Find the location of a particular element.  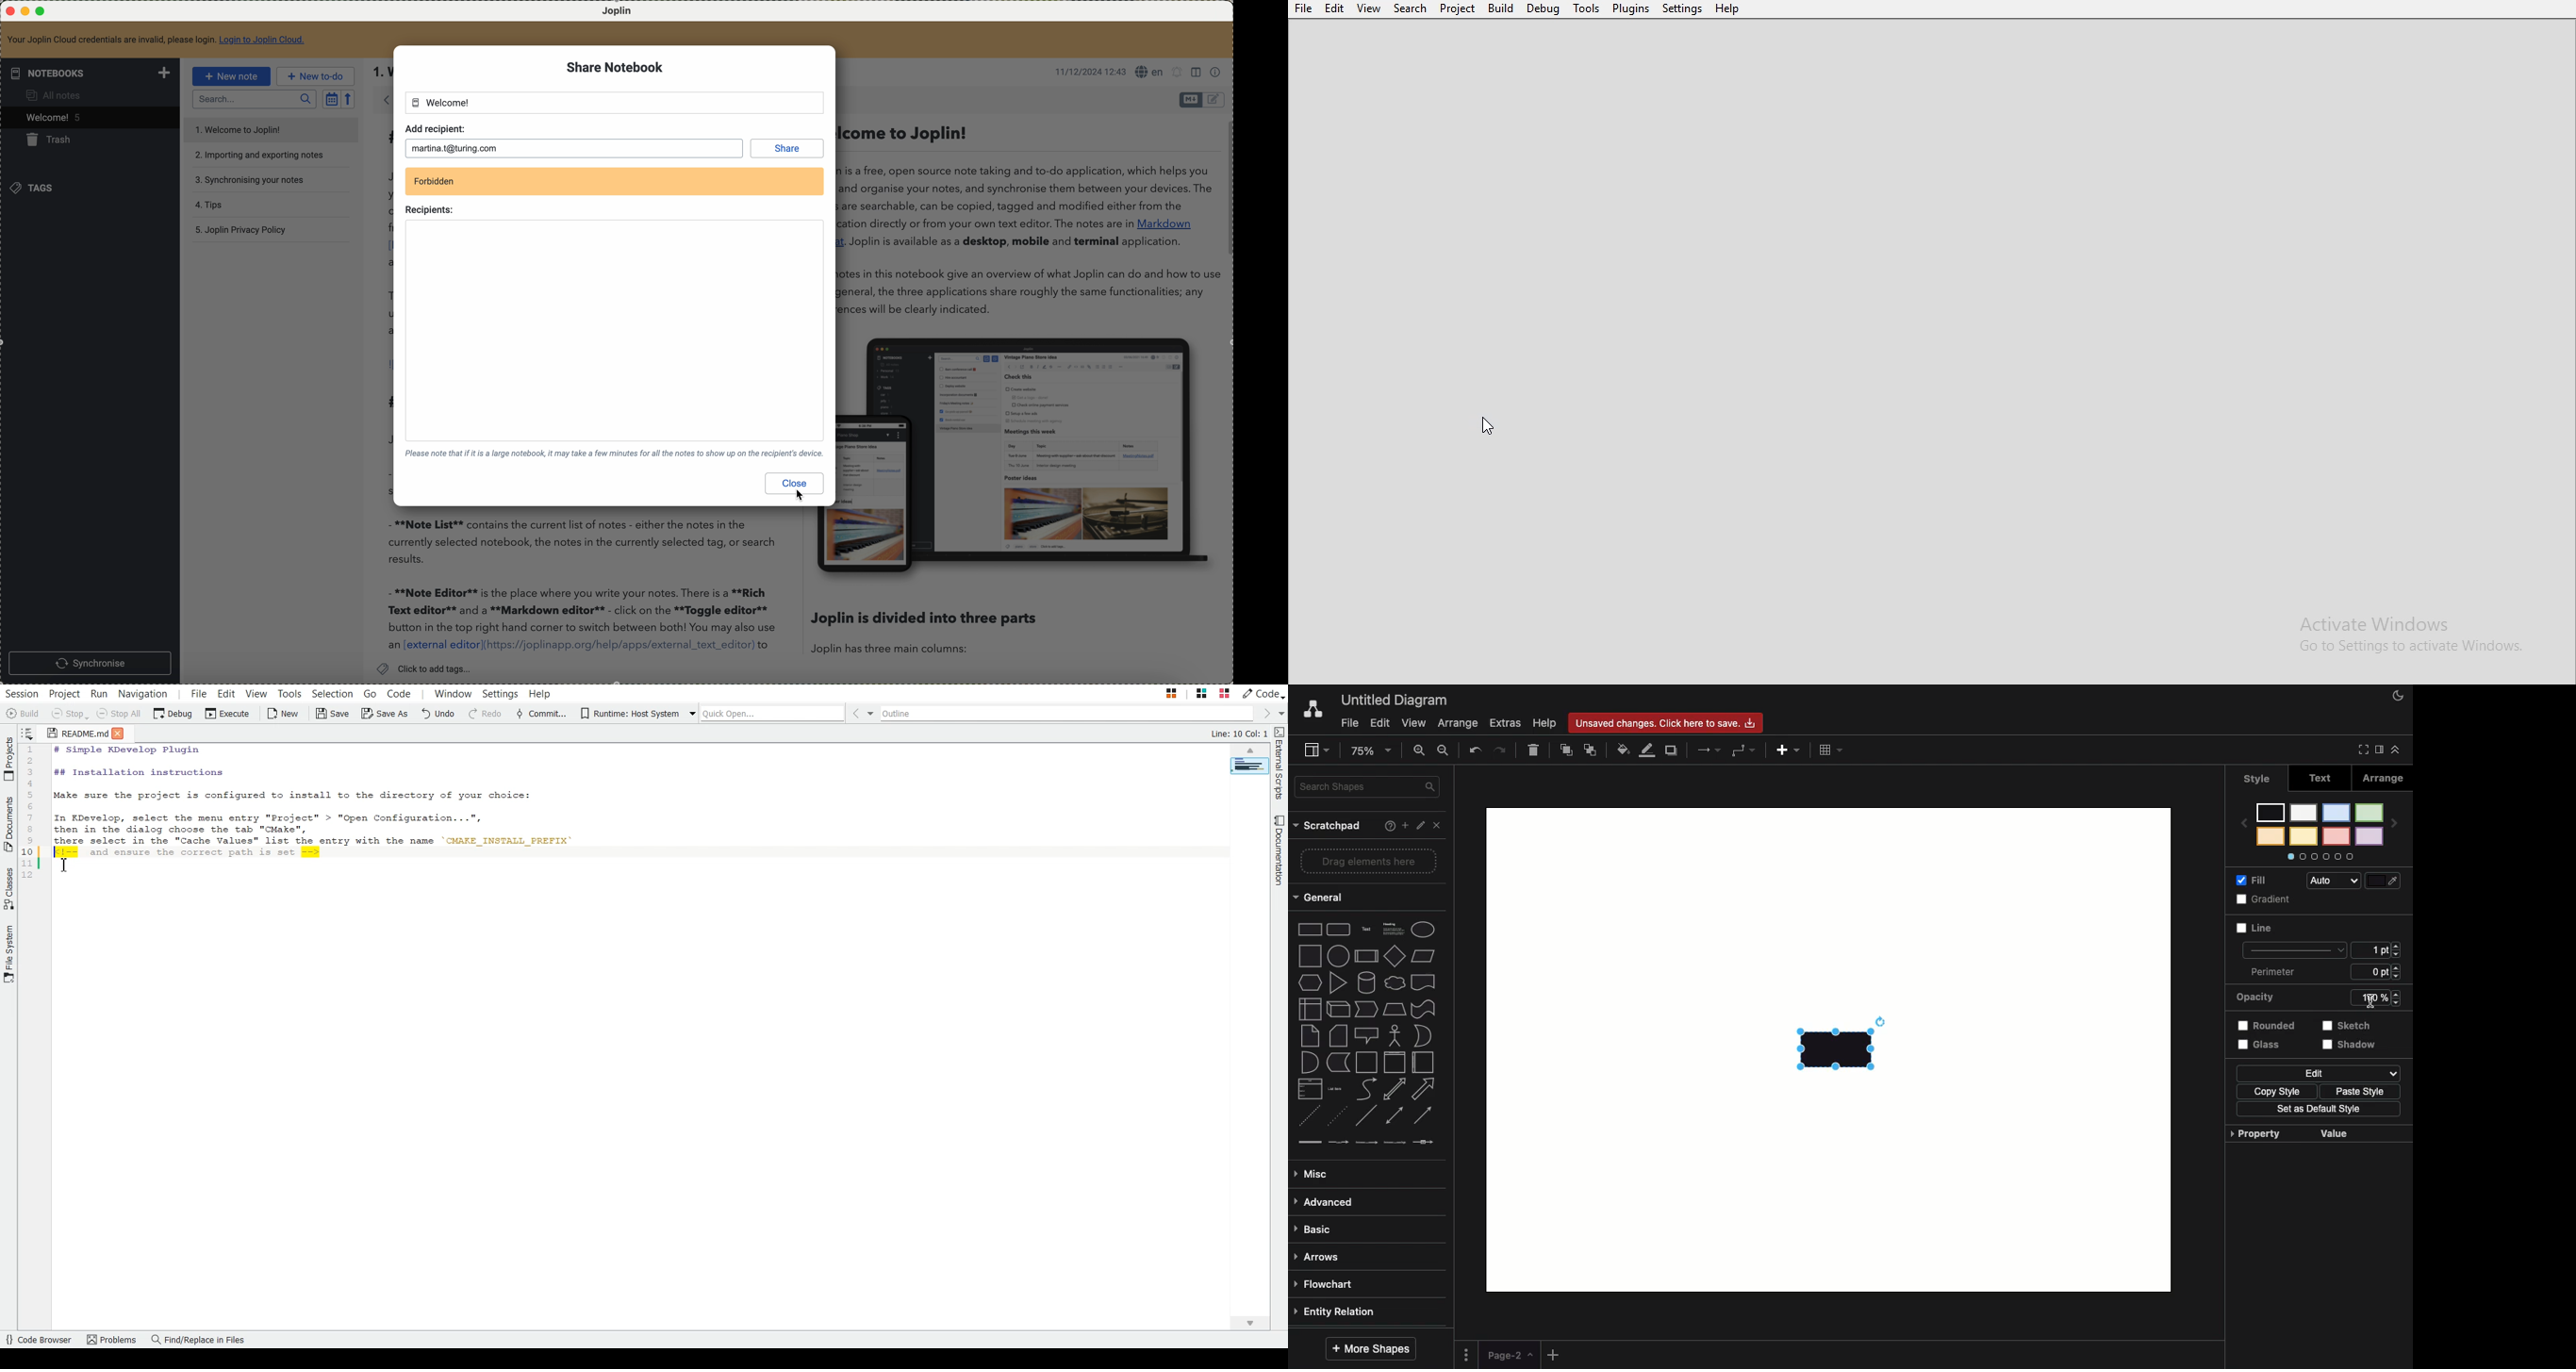

Entity relation is located at coordinates (1336, 1313).